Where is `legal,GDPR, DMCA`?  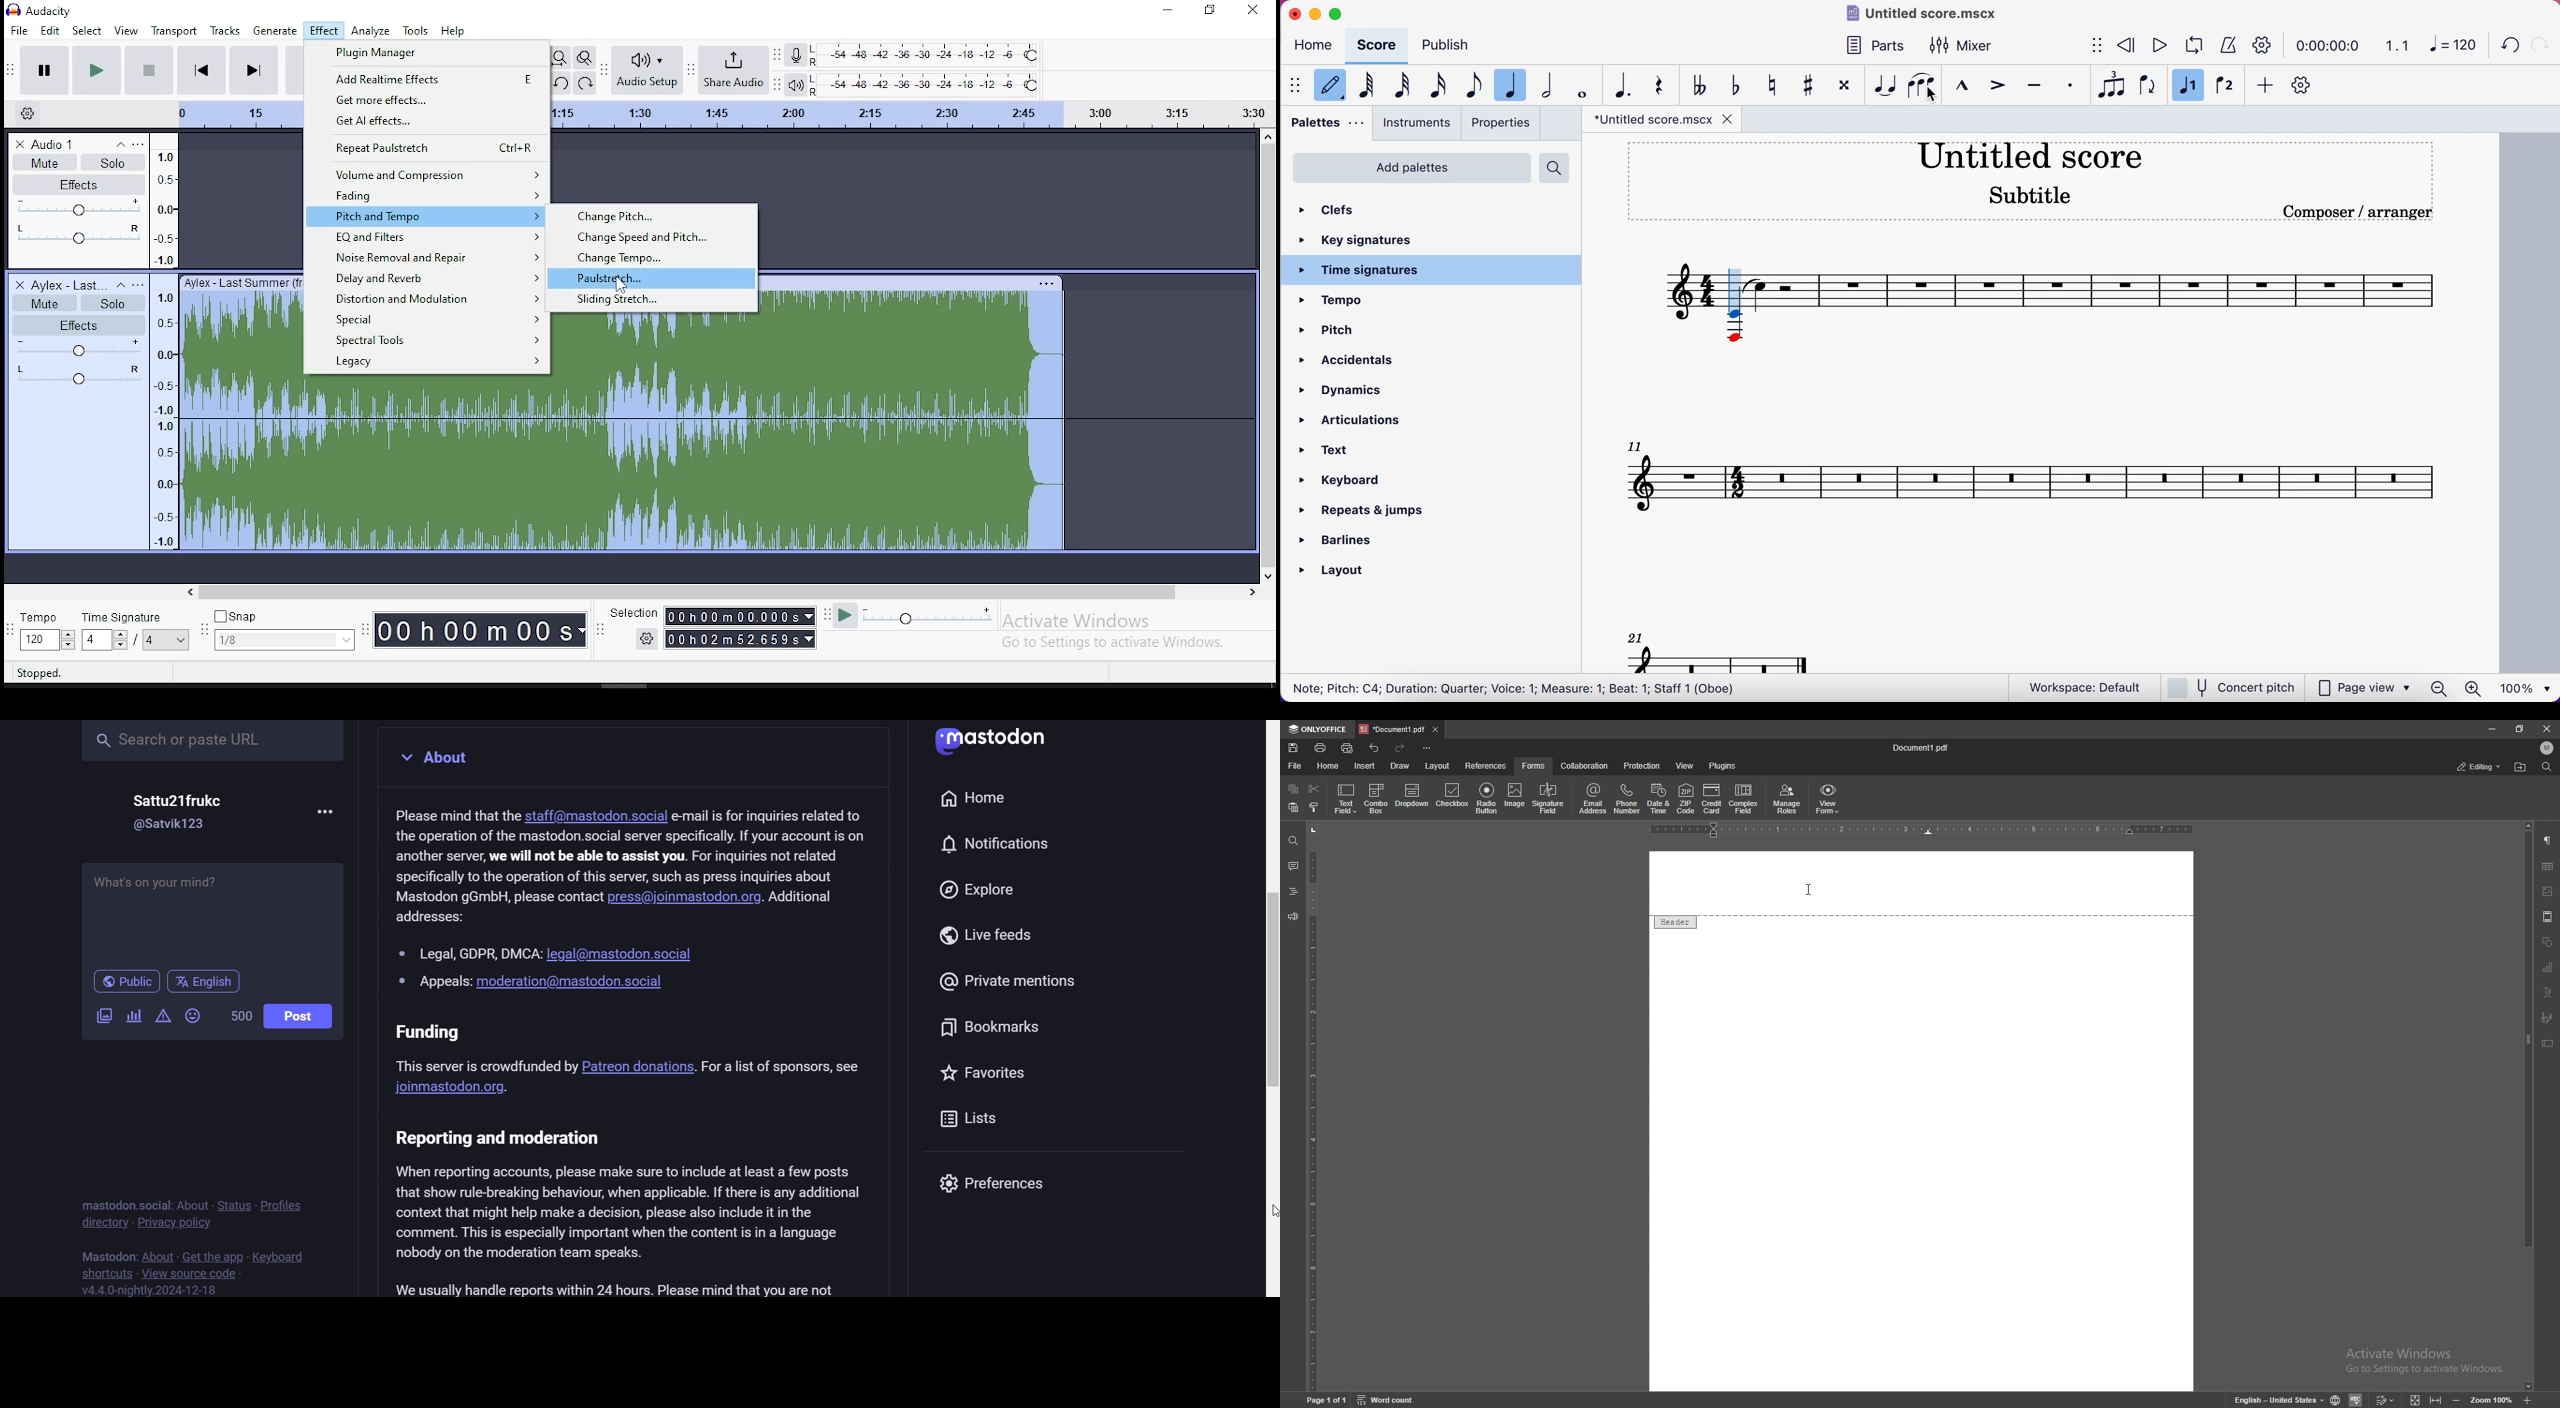
legal,GDPR, DMCA is located at coordinates (468, 953).